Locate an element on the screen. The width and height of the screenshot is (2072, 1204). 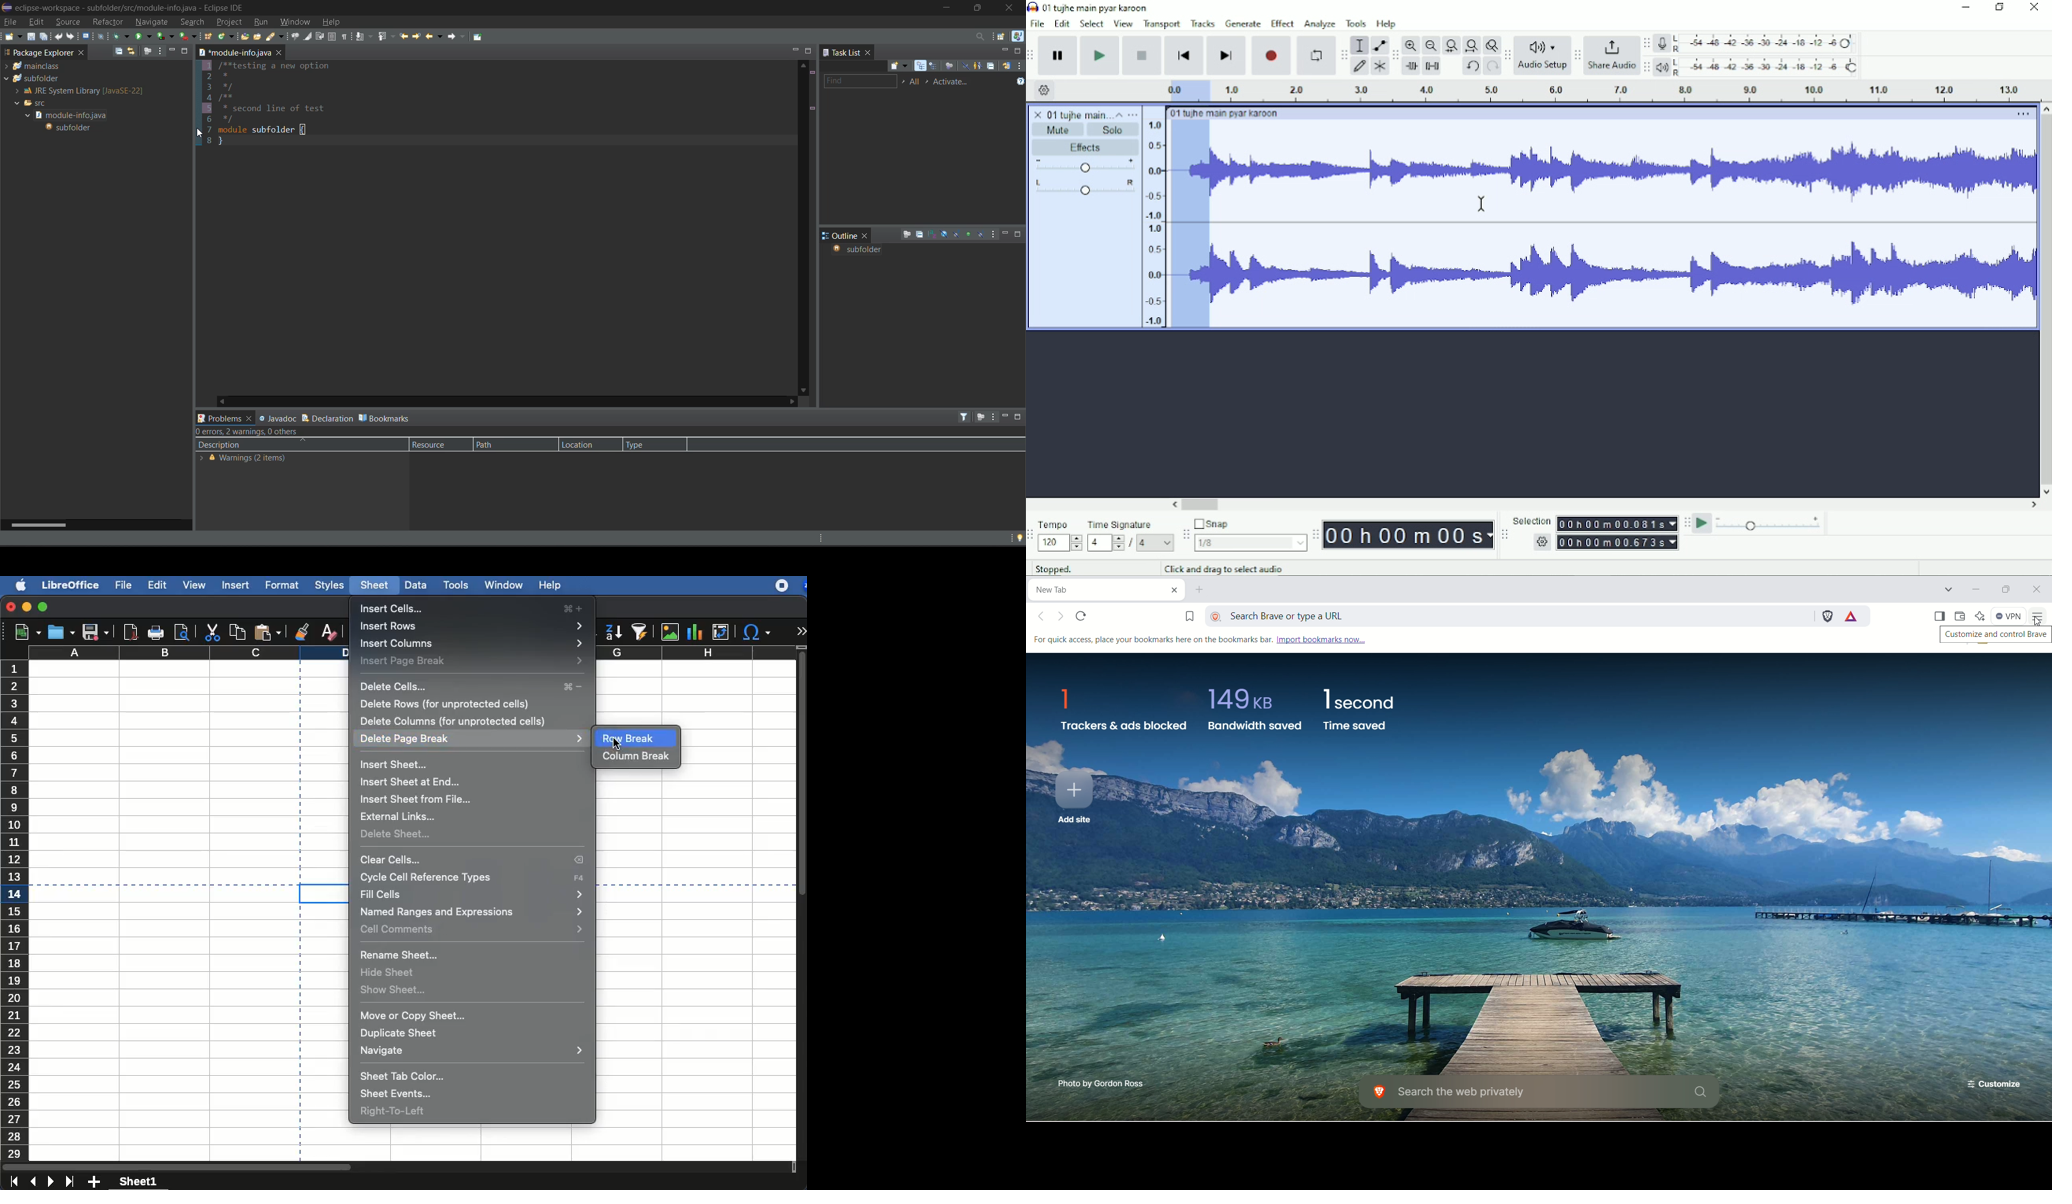
delete rows (for unprotected cells) is located at coordinates (446, 704).